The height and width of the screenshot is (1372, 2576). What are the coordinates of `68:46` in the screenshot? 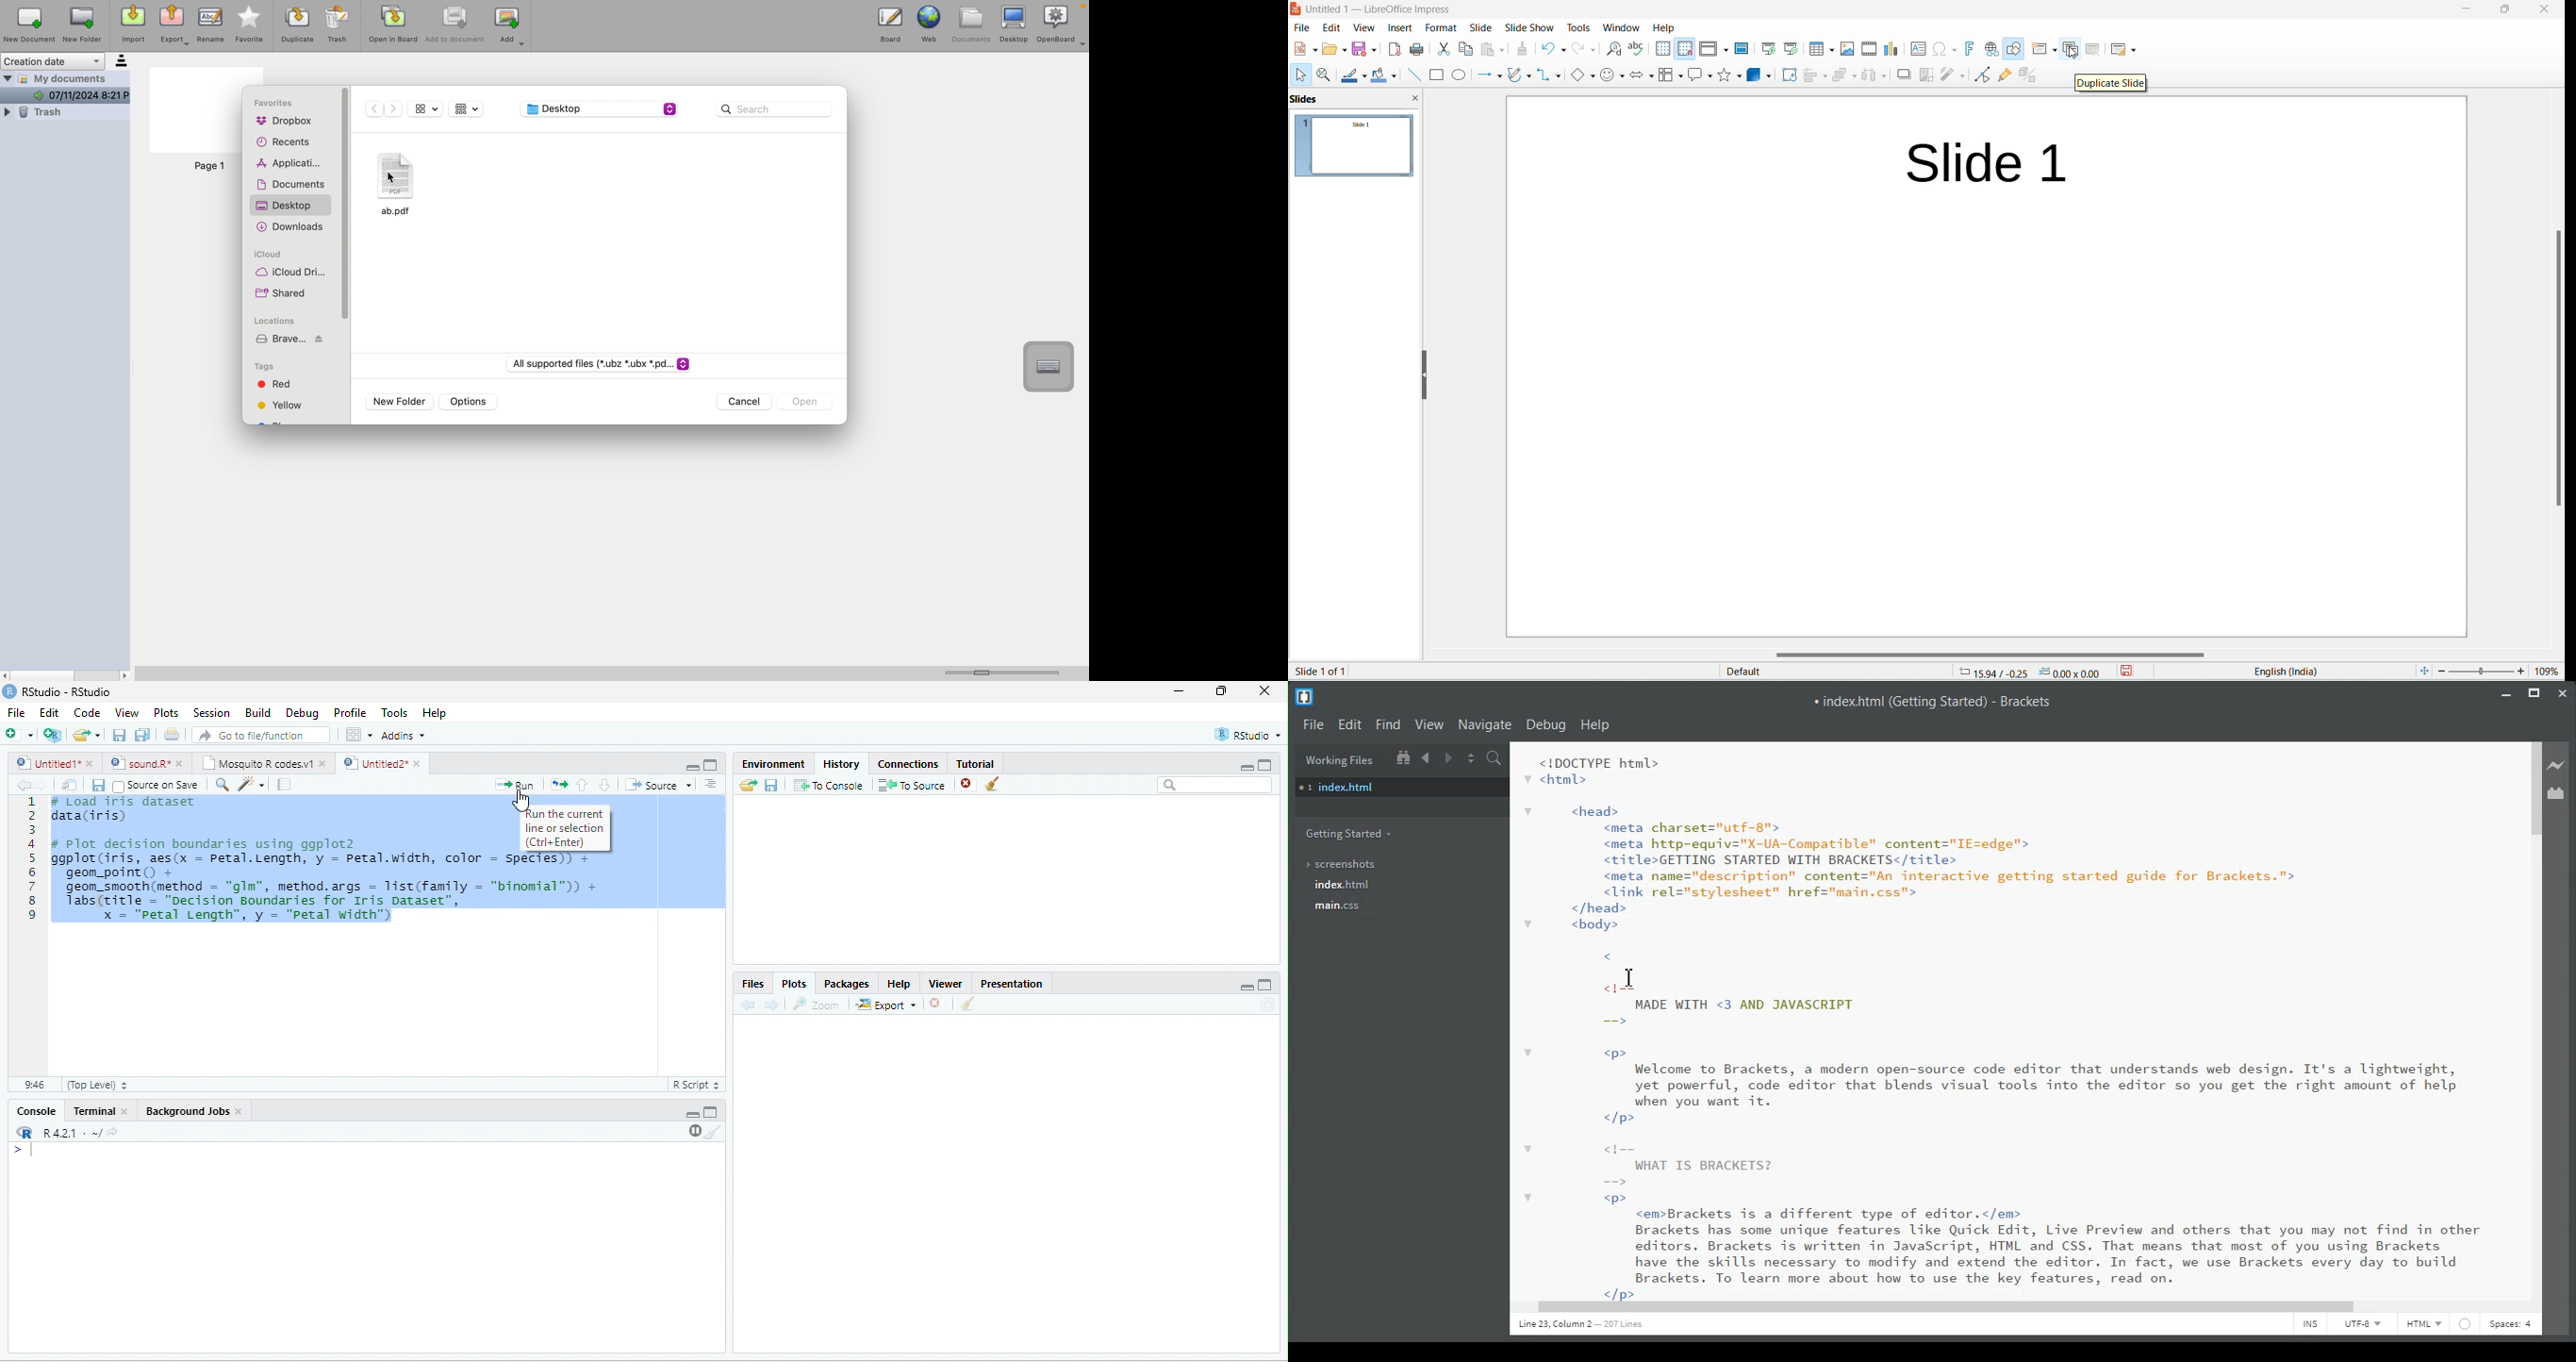 It's located at (34, 1085).